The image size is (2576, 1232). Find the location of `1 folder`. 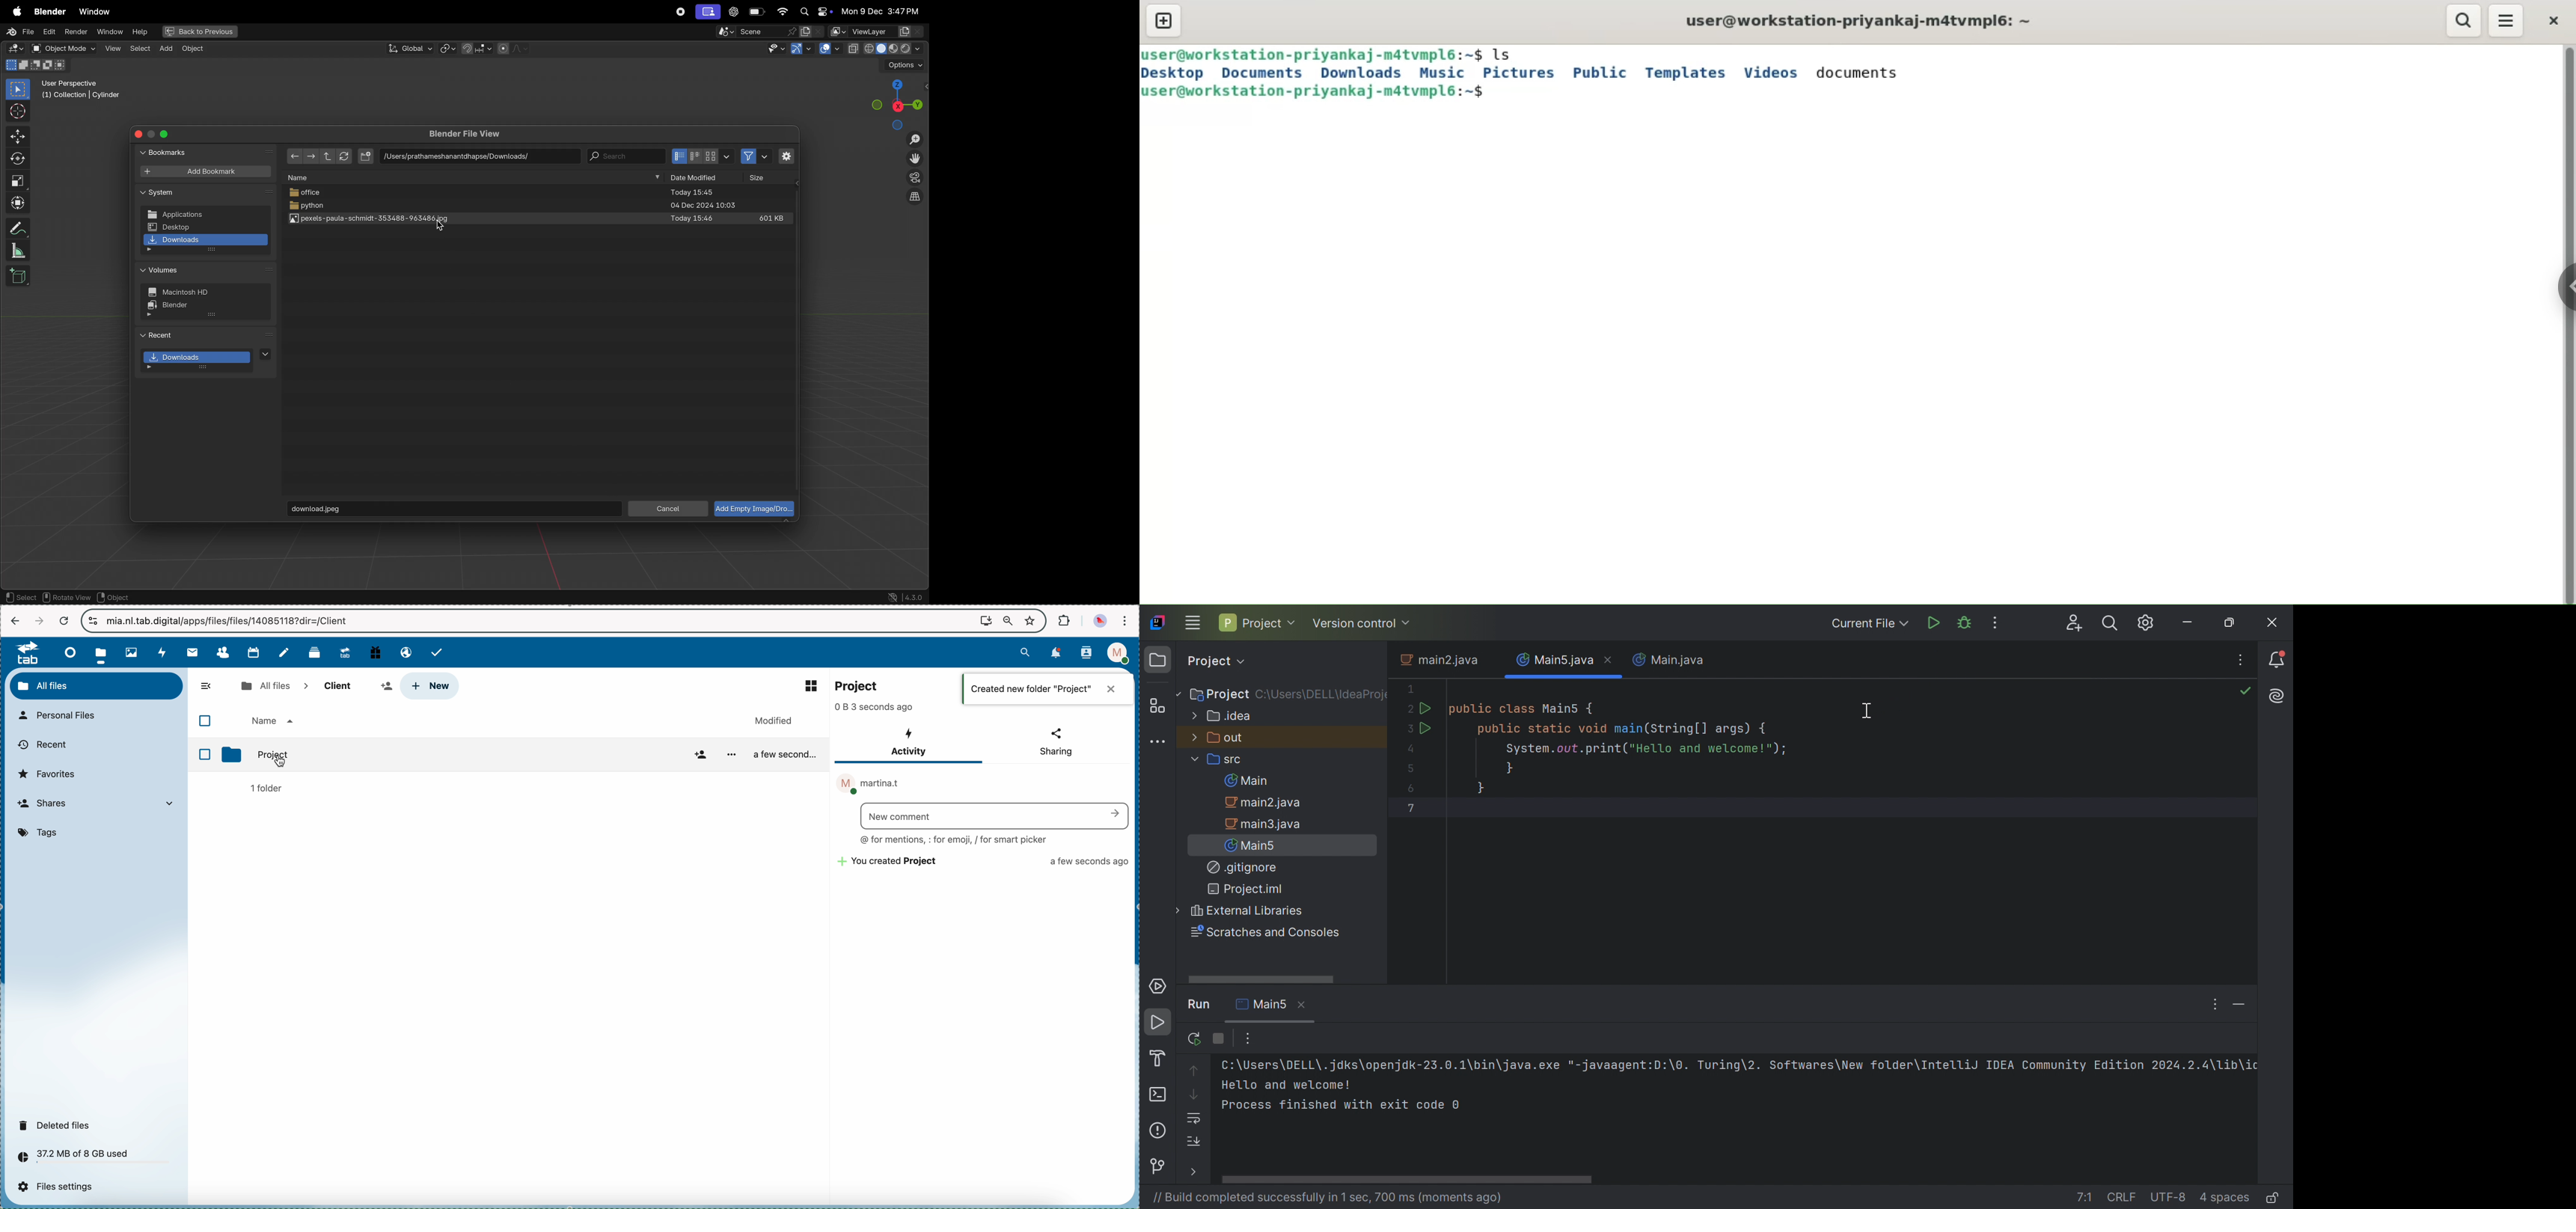

1 folder is located at coordinates (264, 787).